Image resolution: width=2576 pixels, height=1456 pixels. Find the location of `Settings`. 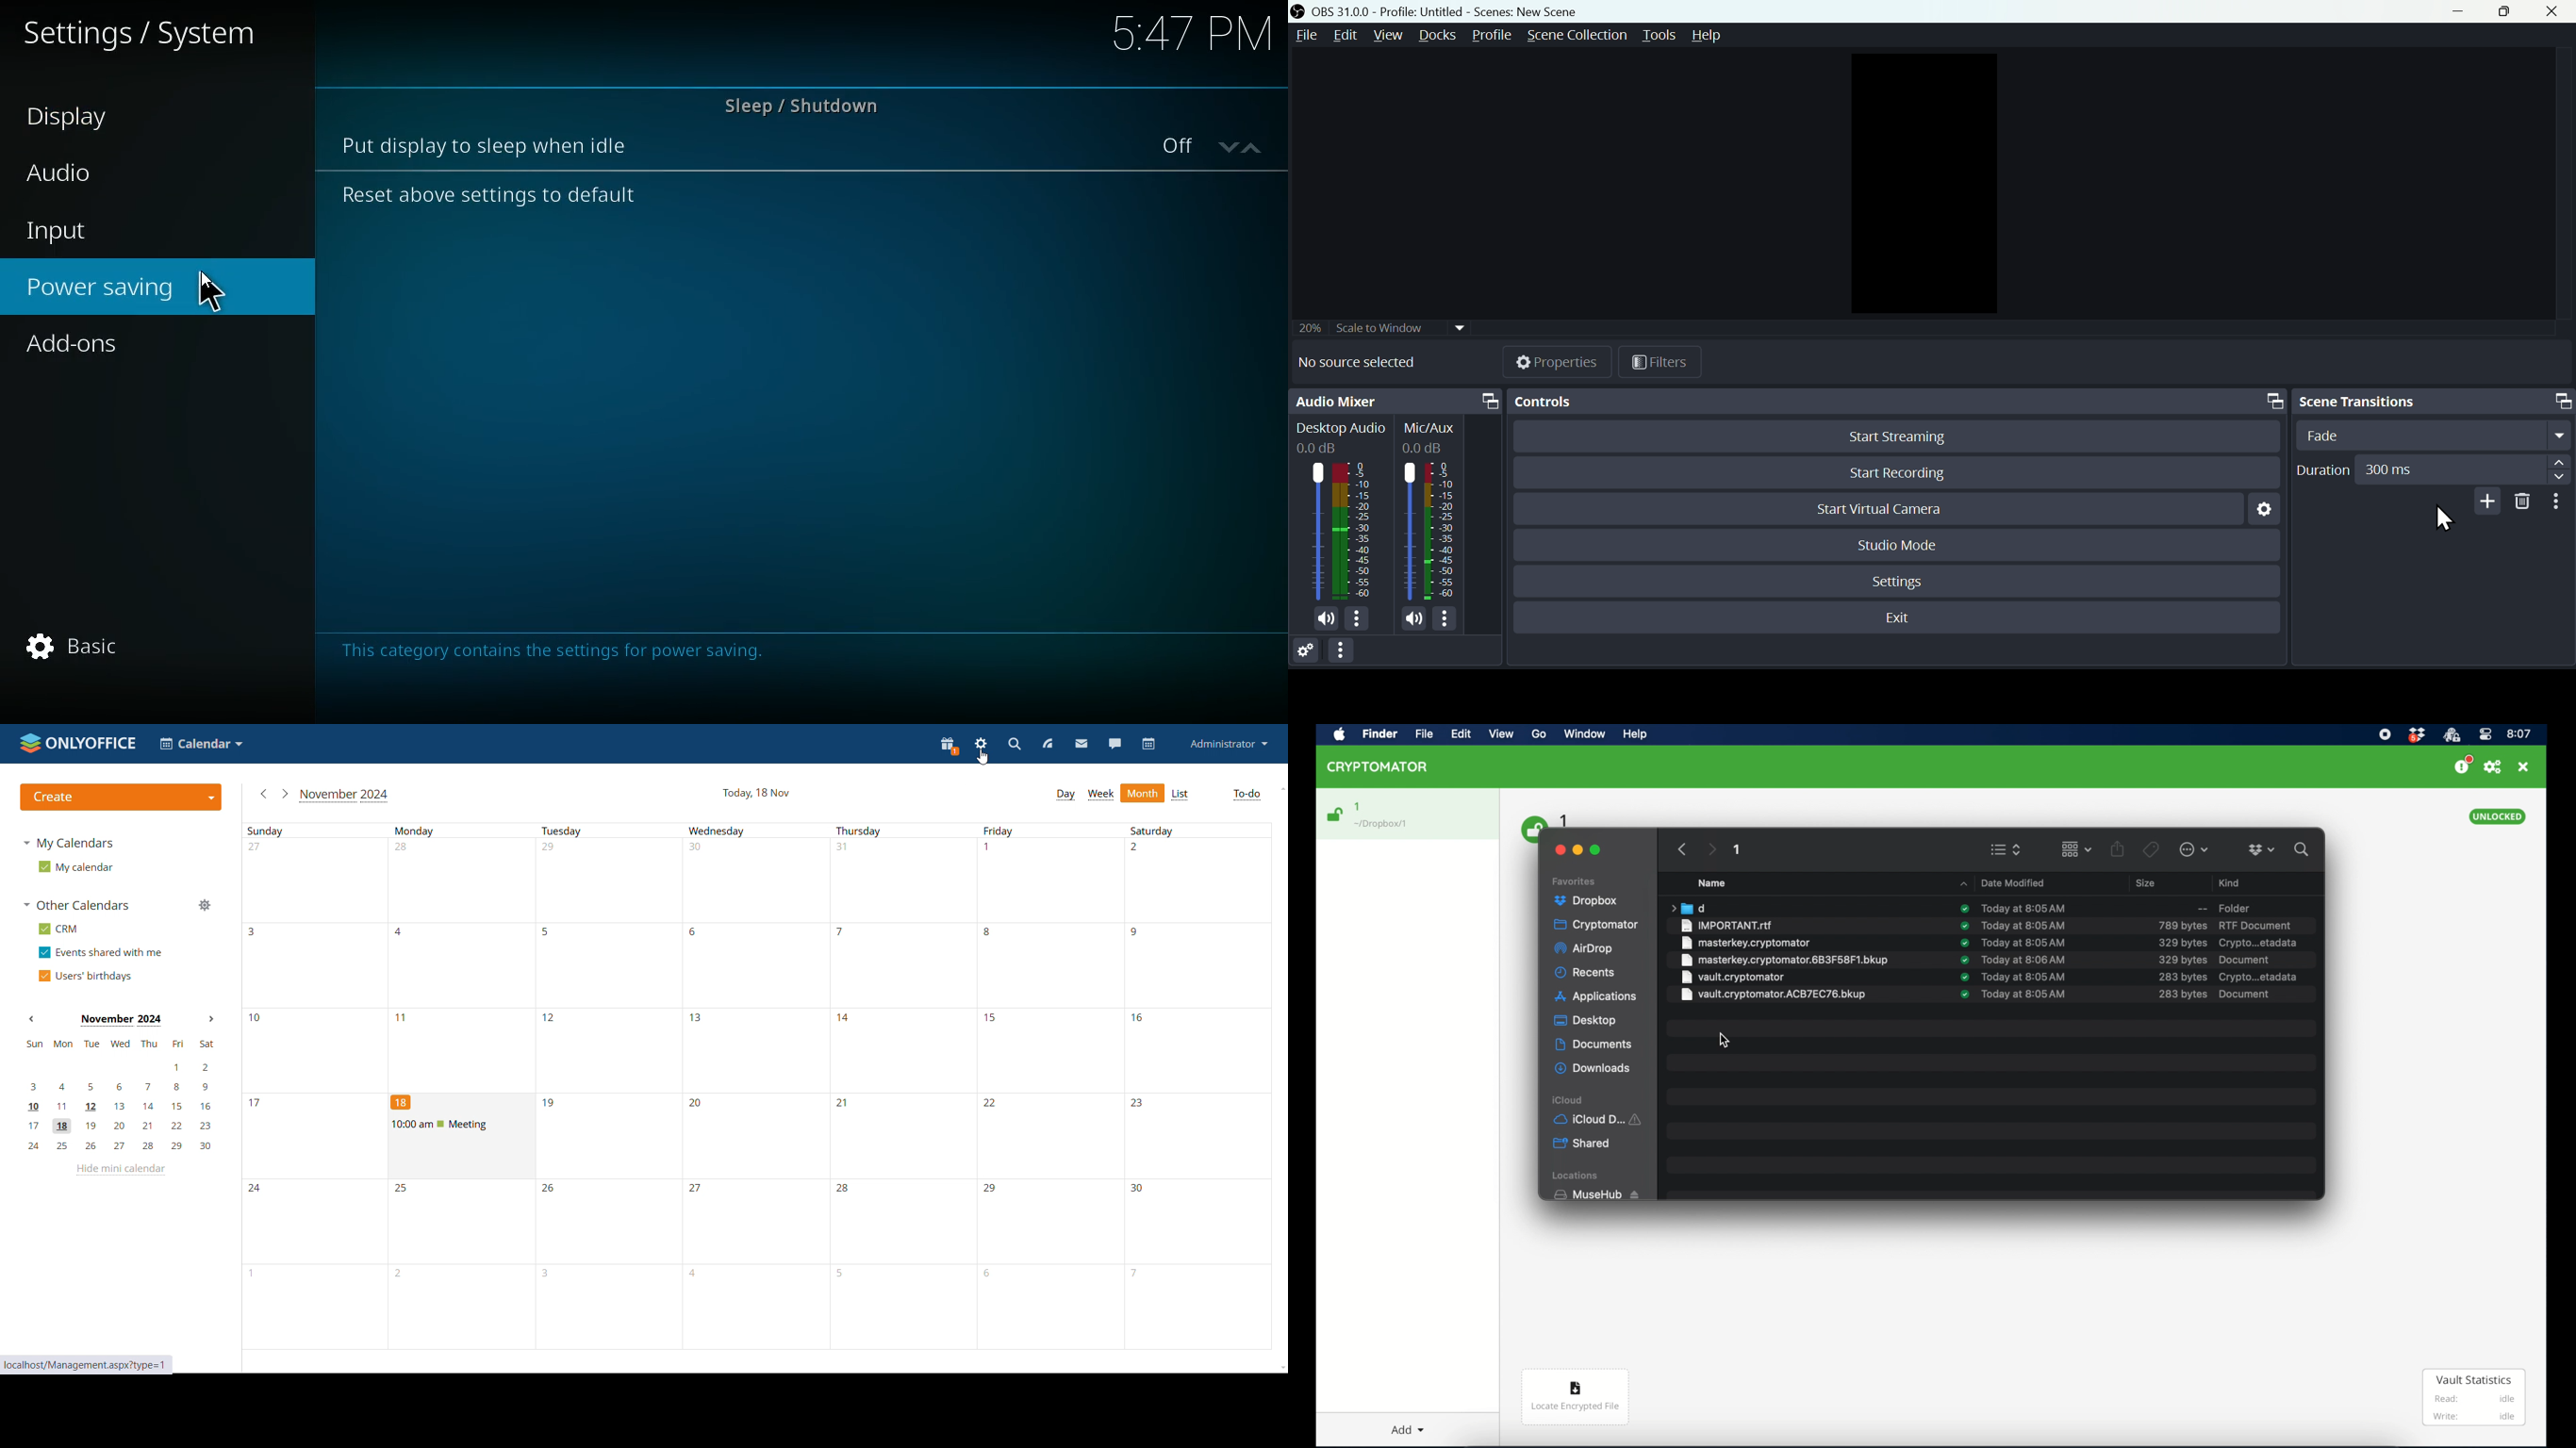

Settings is located at coordinates (1305, 653).